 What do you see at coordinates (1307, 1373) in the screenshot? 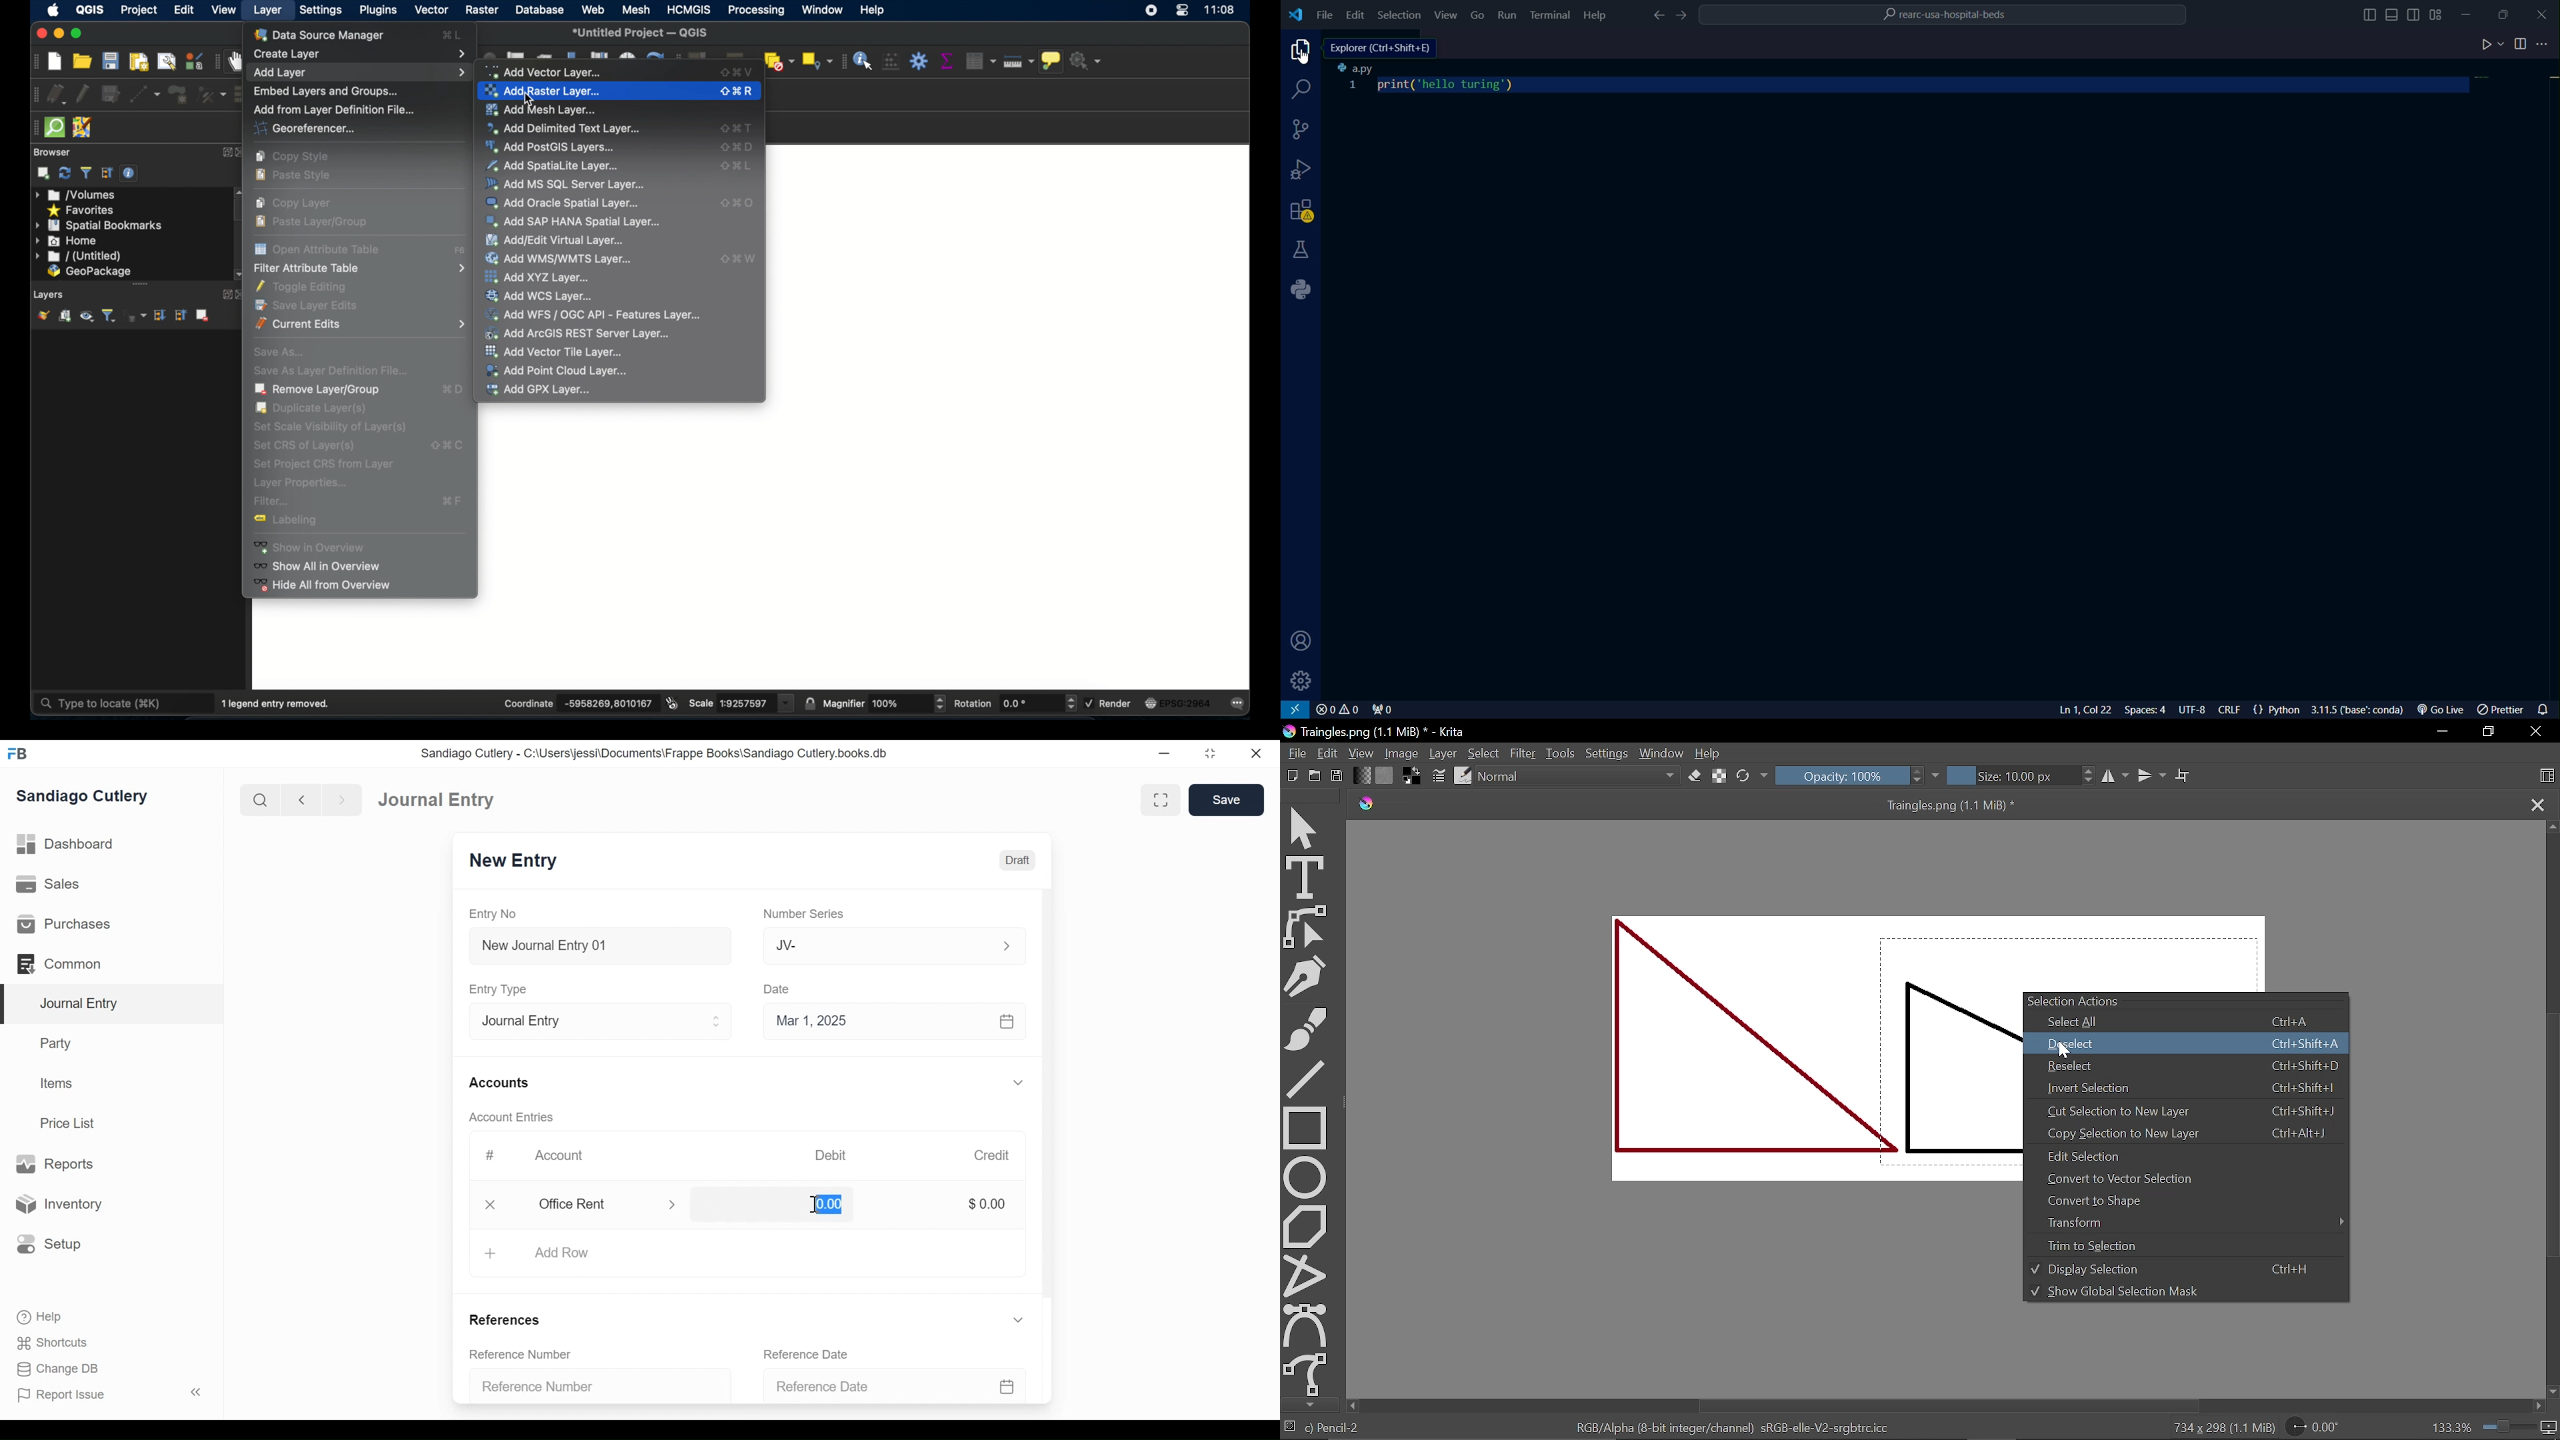
I see `Freehand path tool` at bounding box center [1307, 1373].